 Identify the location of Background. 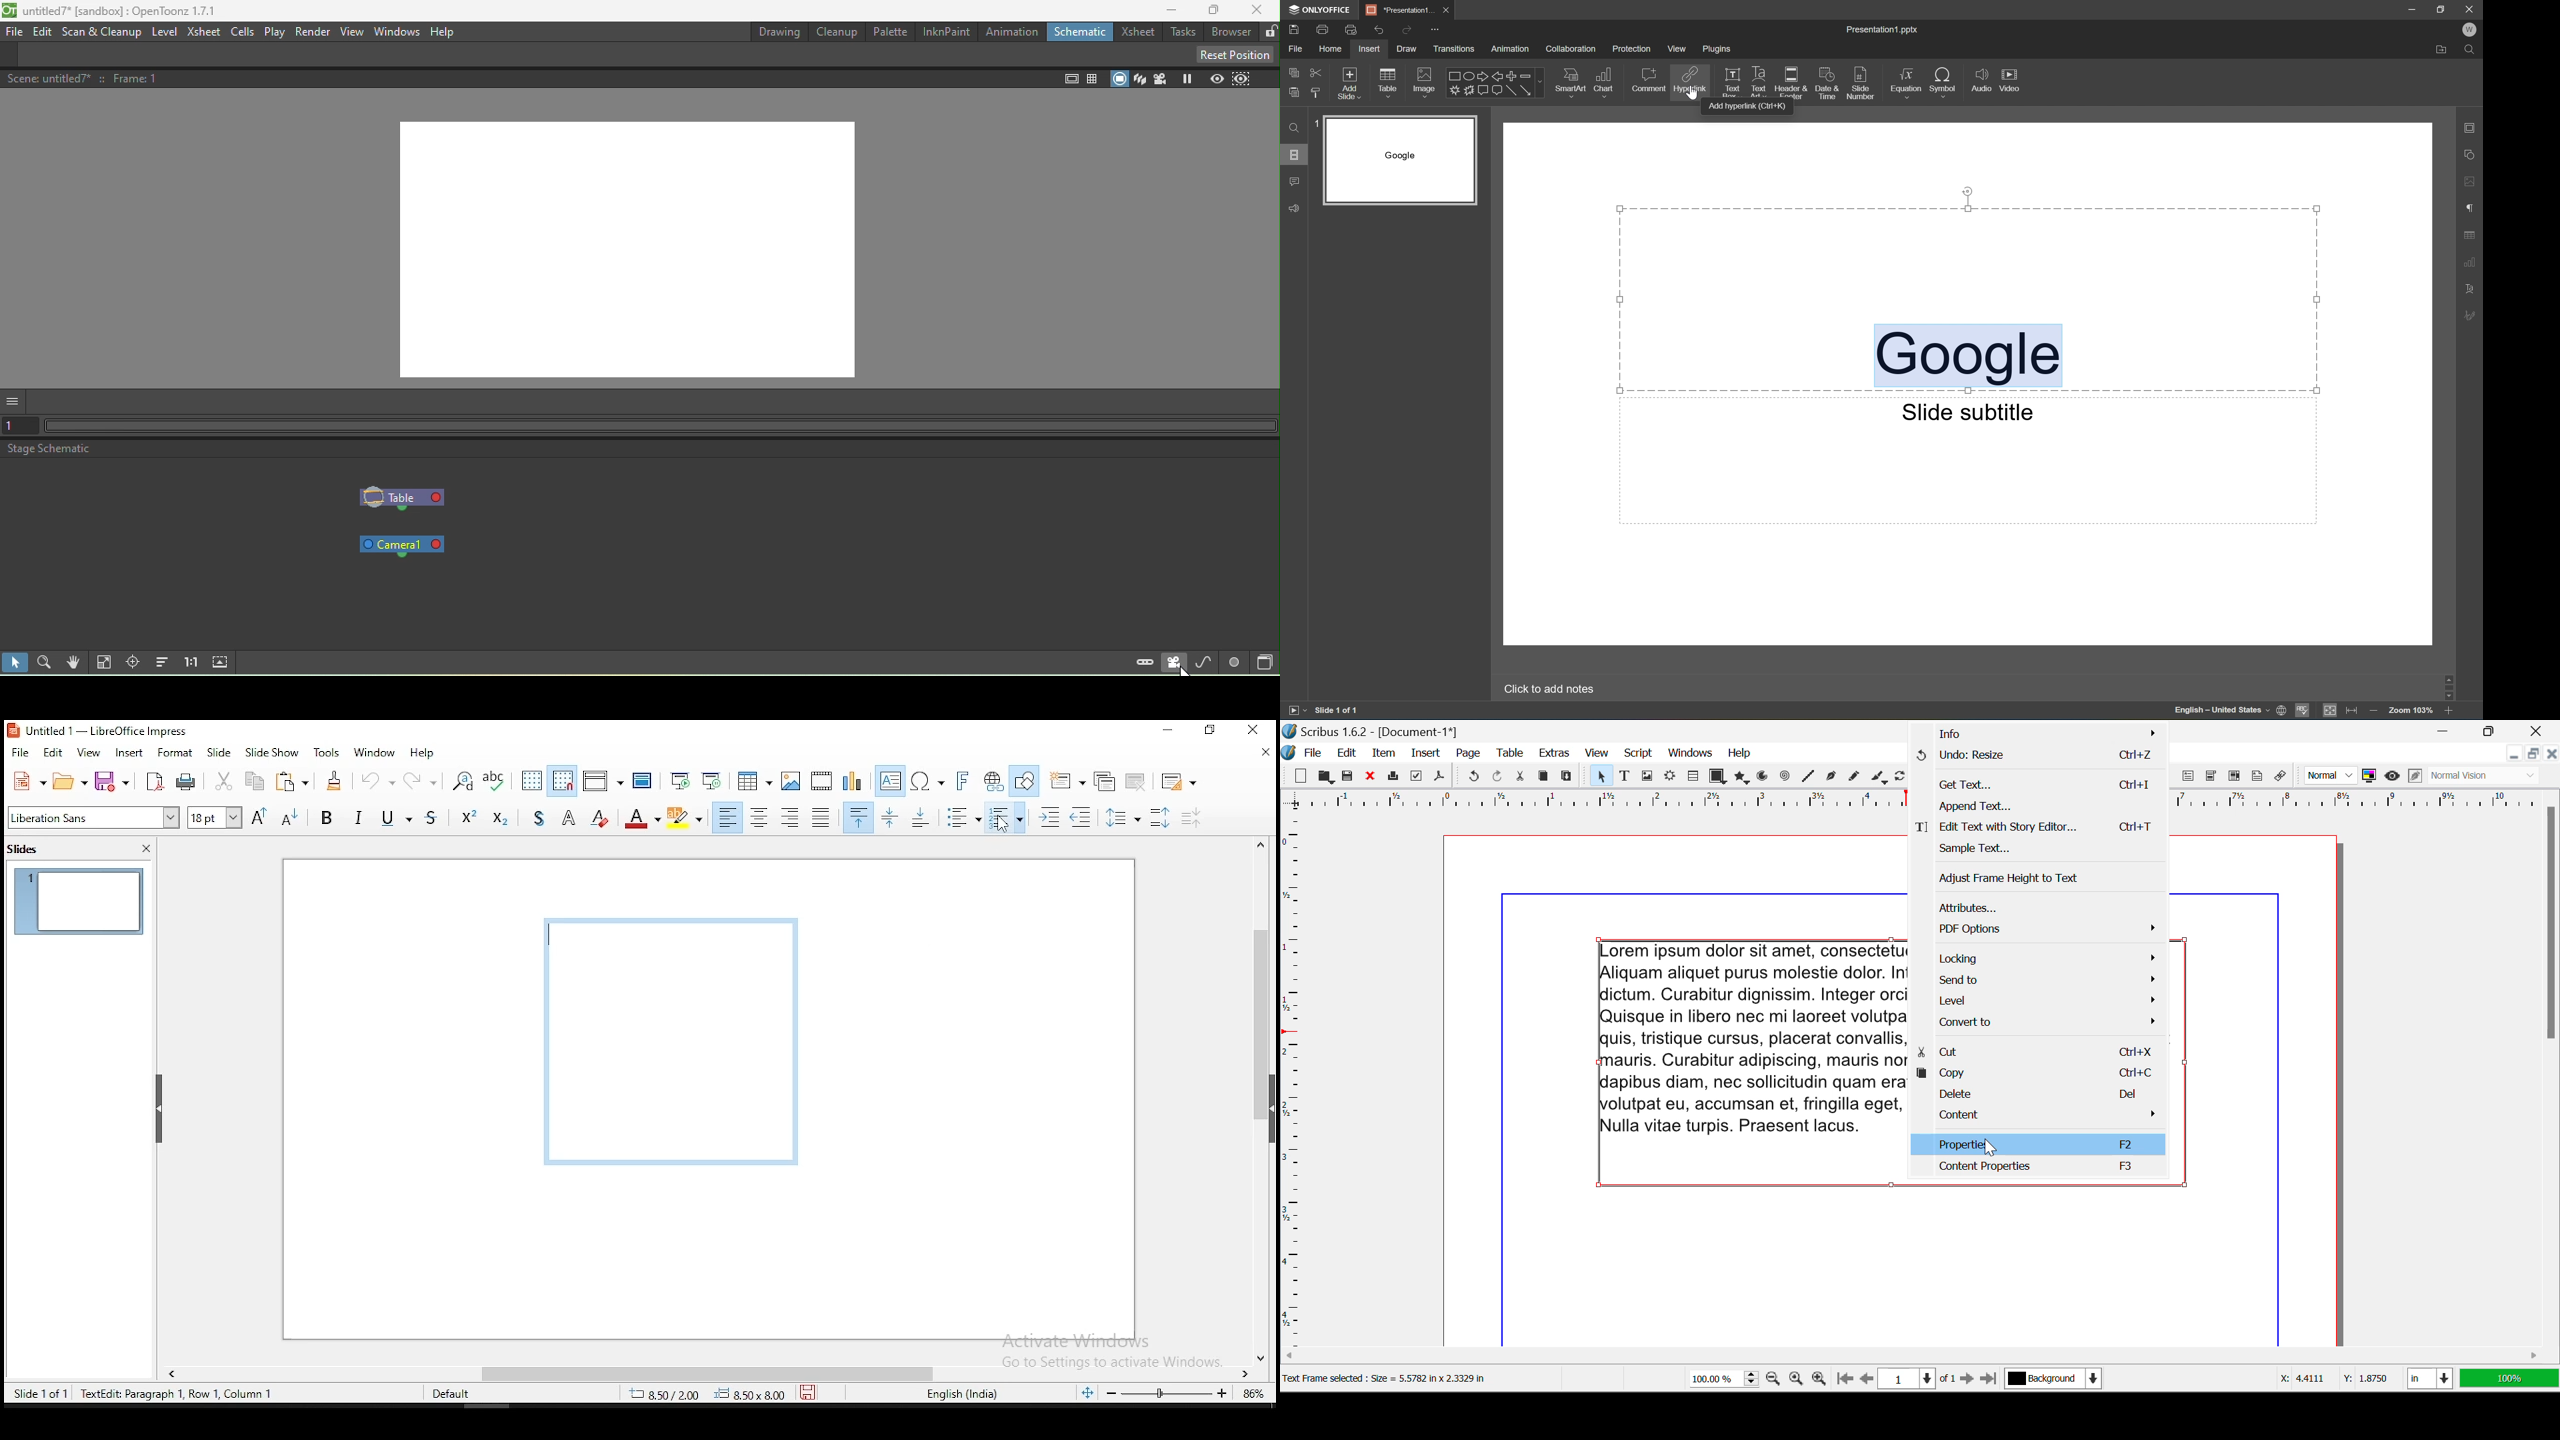
(2057, 1381).